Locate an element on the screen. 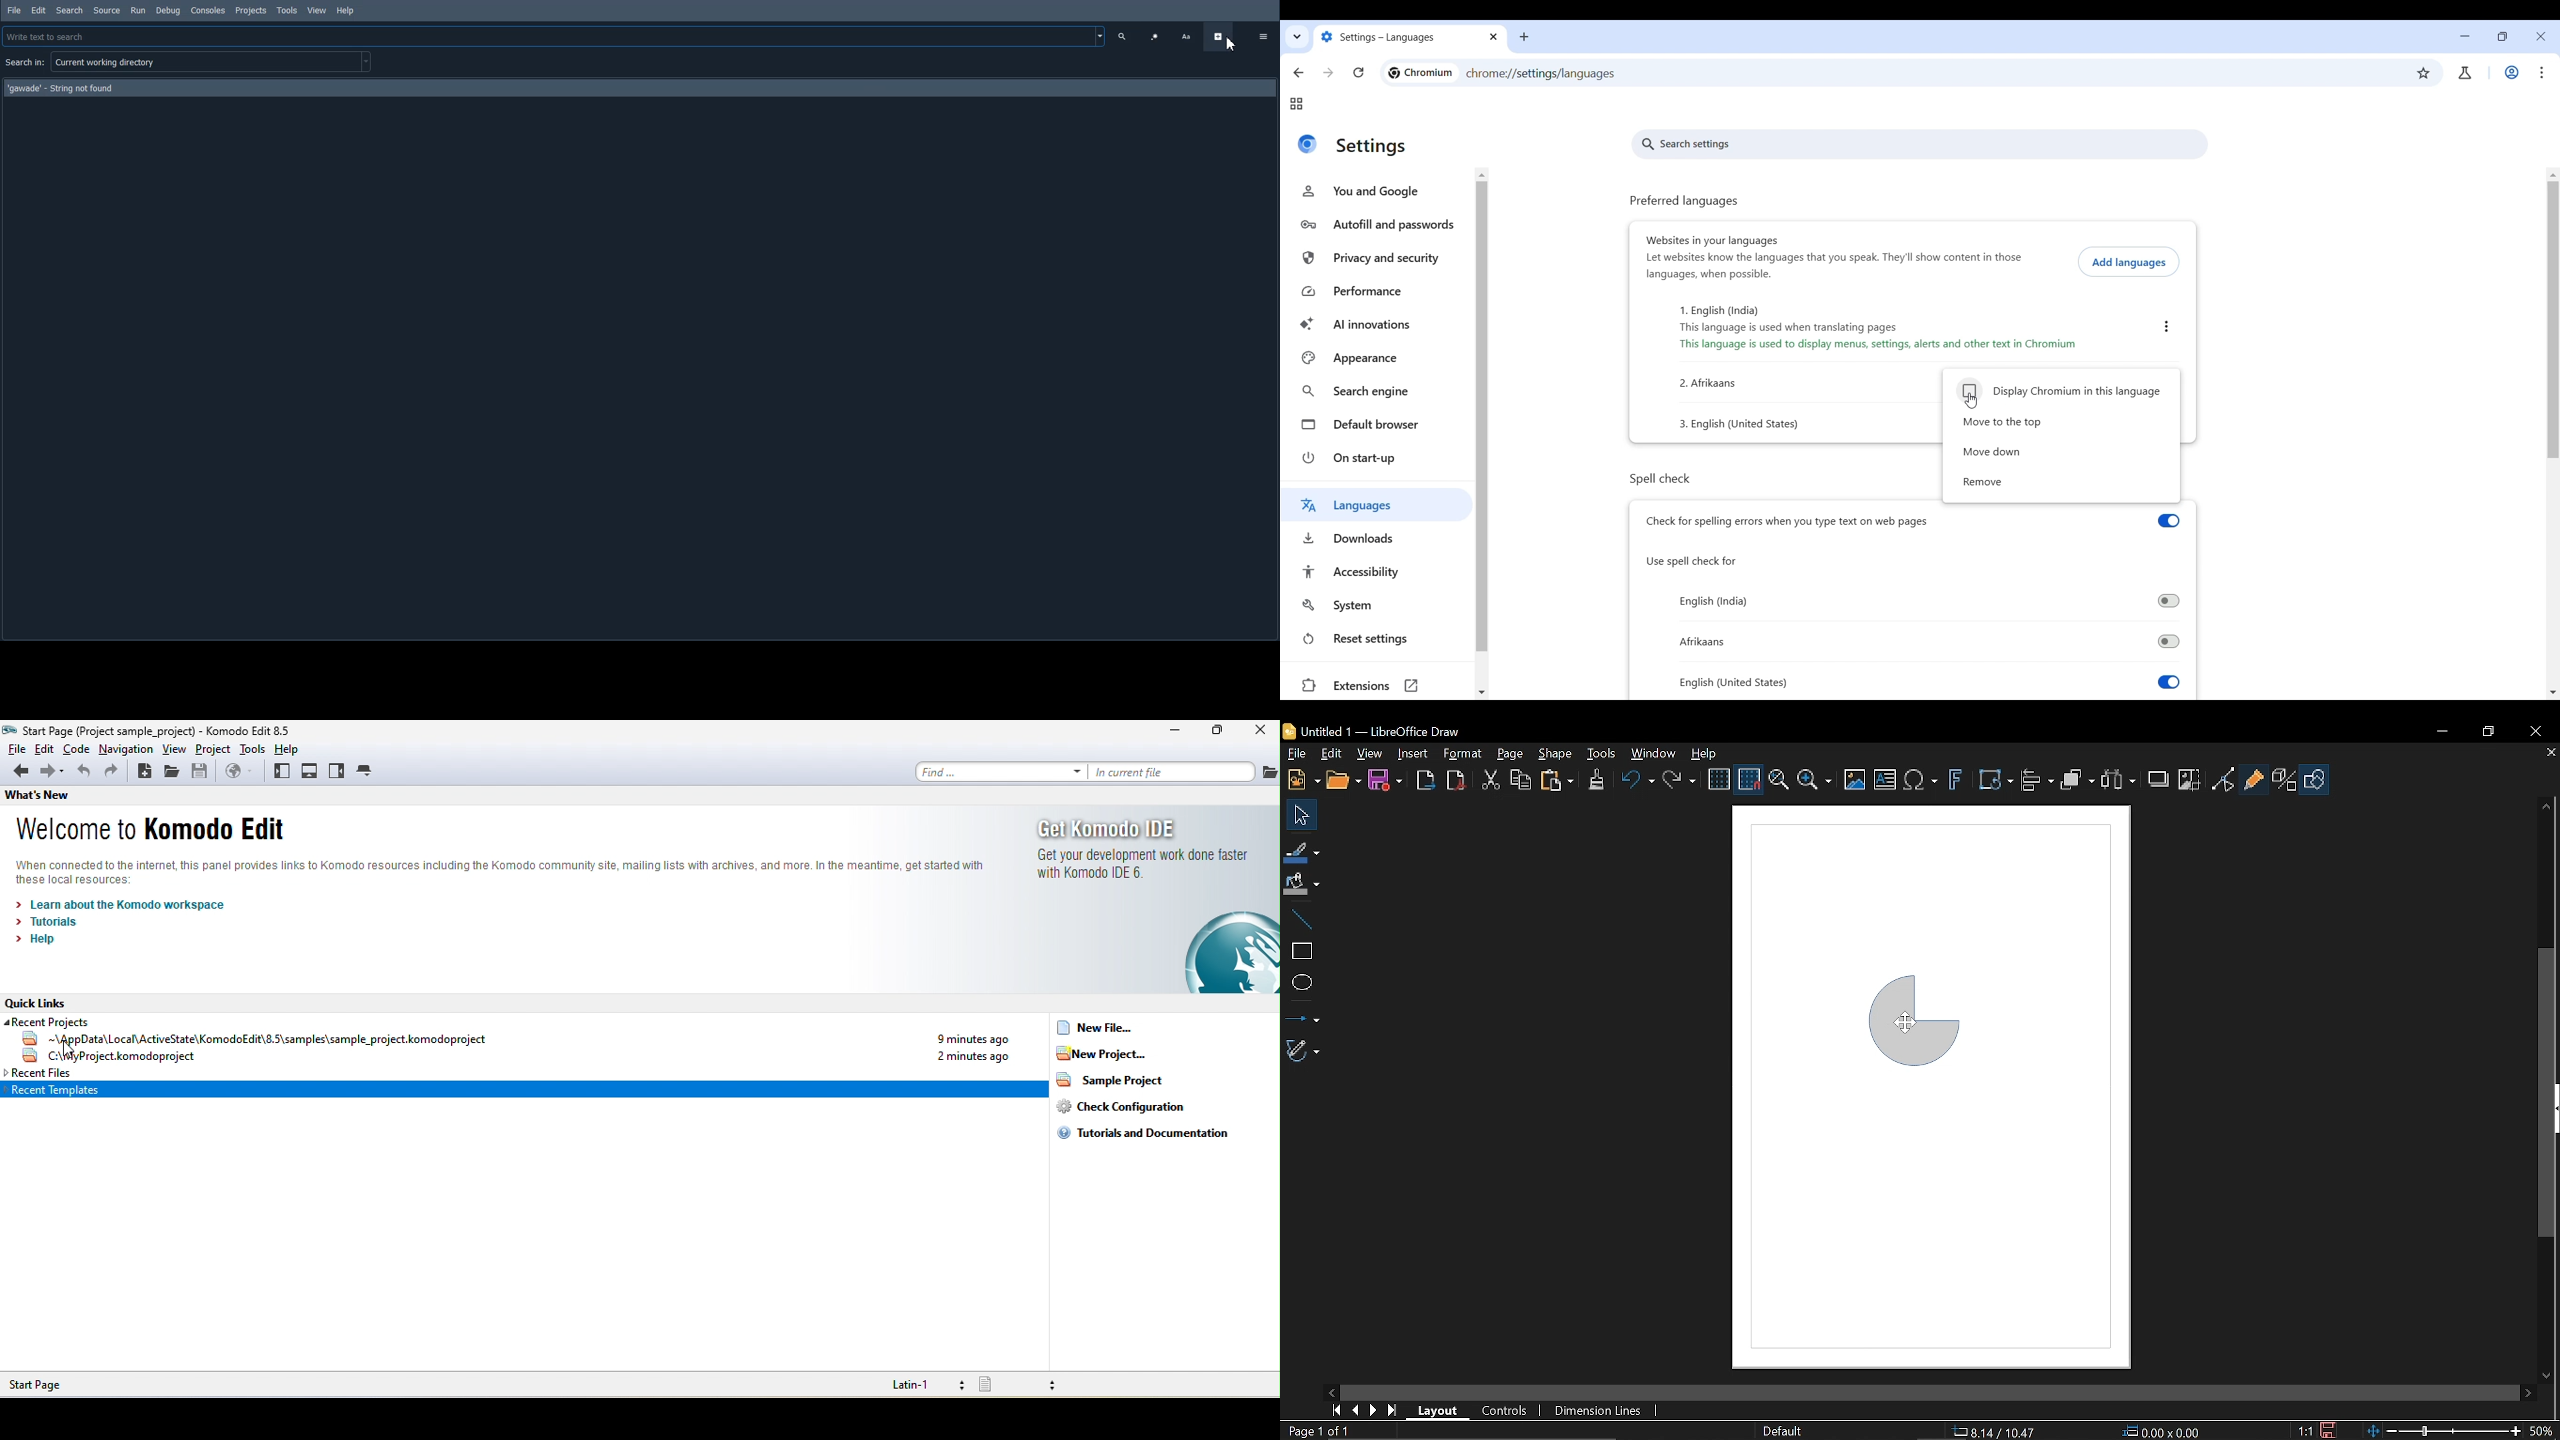  Help is located at coordinates (1706, 754).